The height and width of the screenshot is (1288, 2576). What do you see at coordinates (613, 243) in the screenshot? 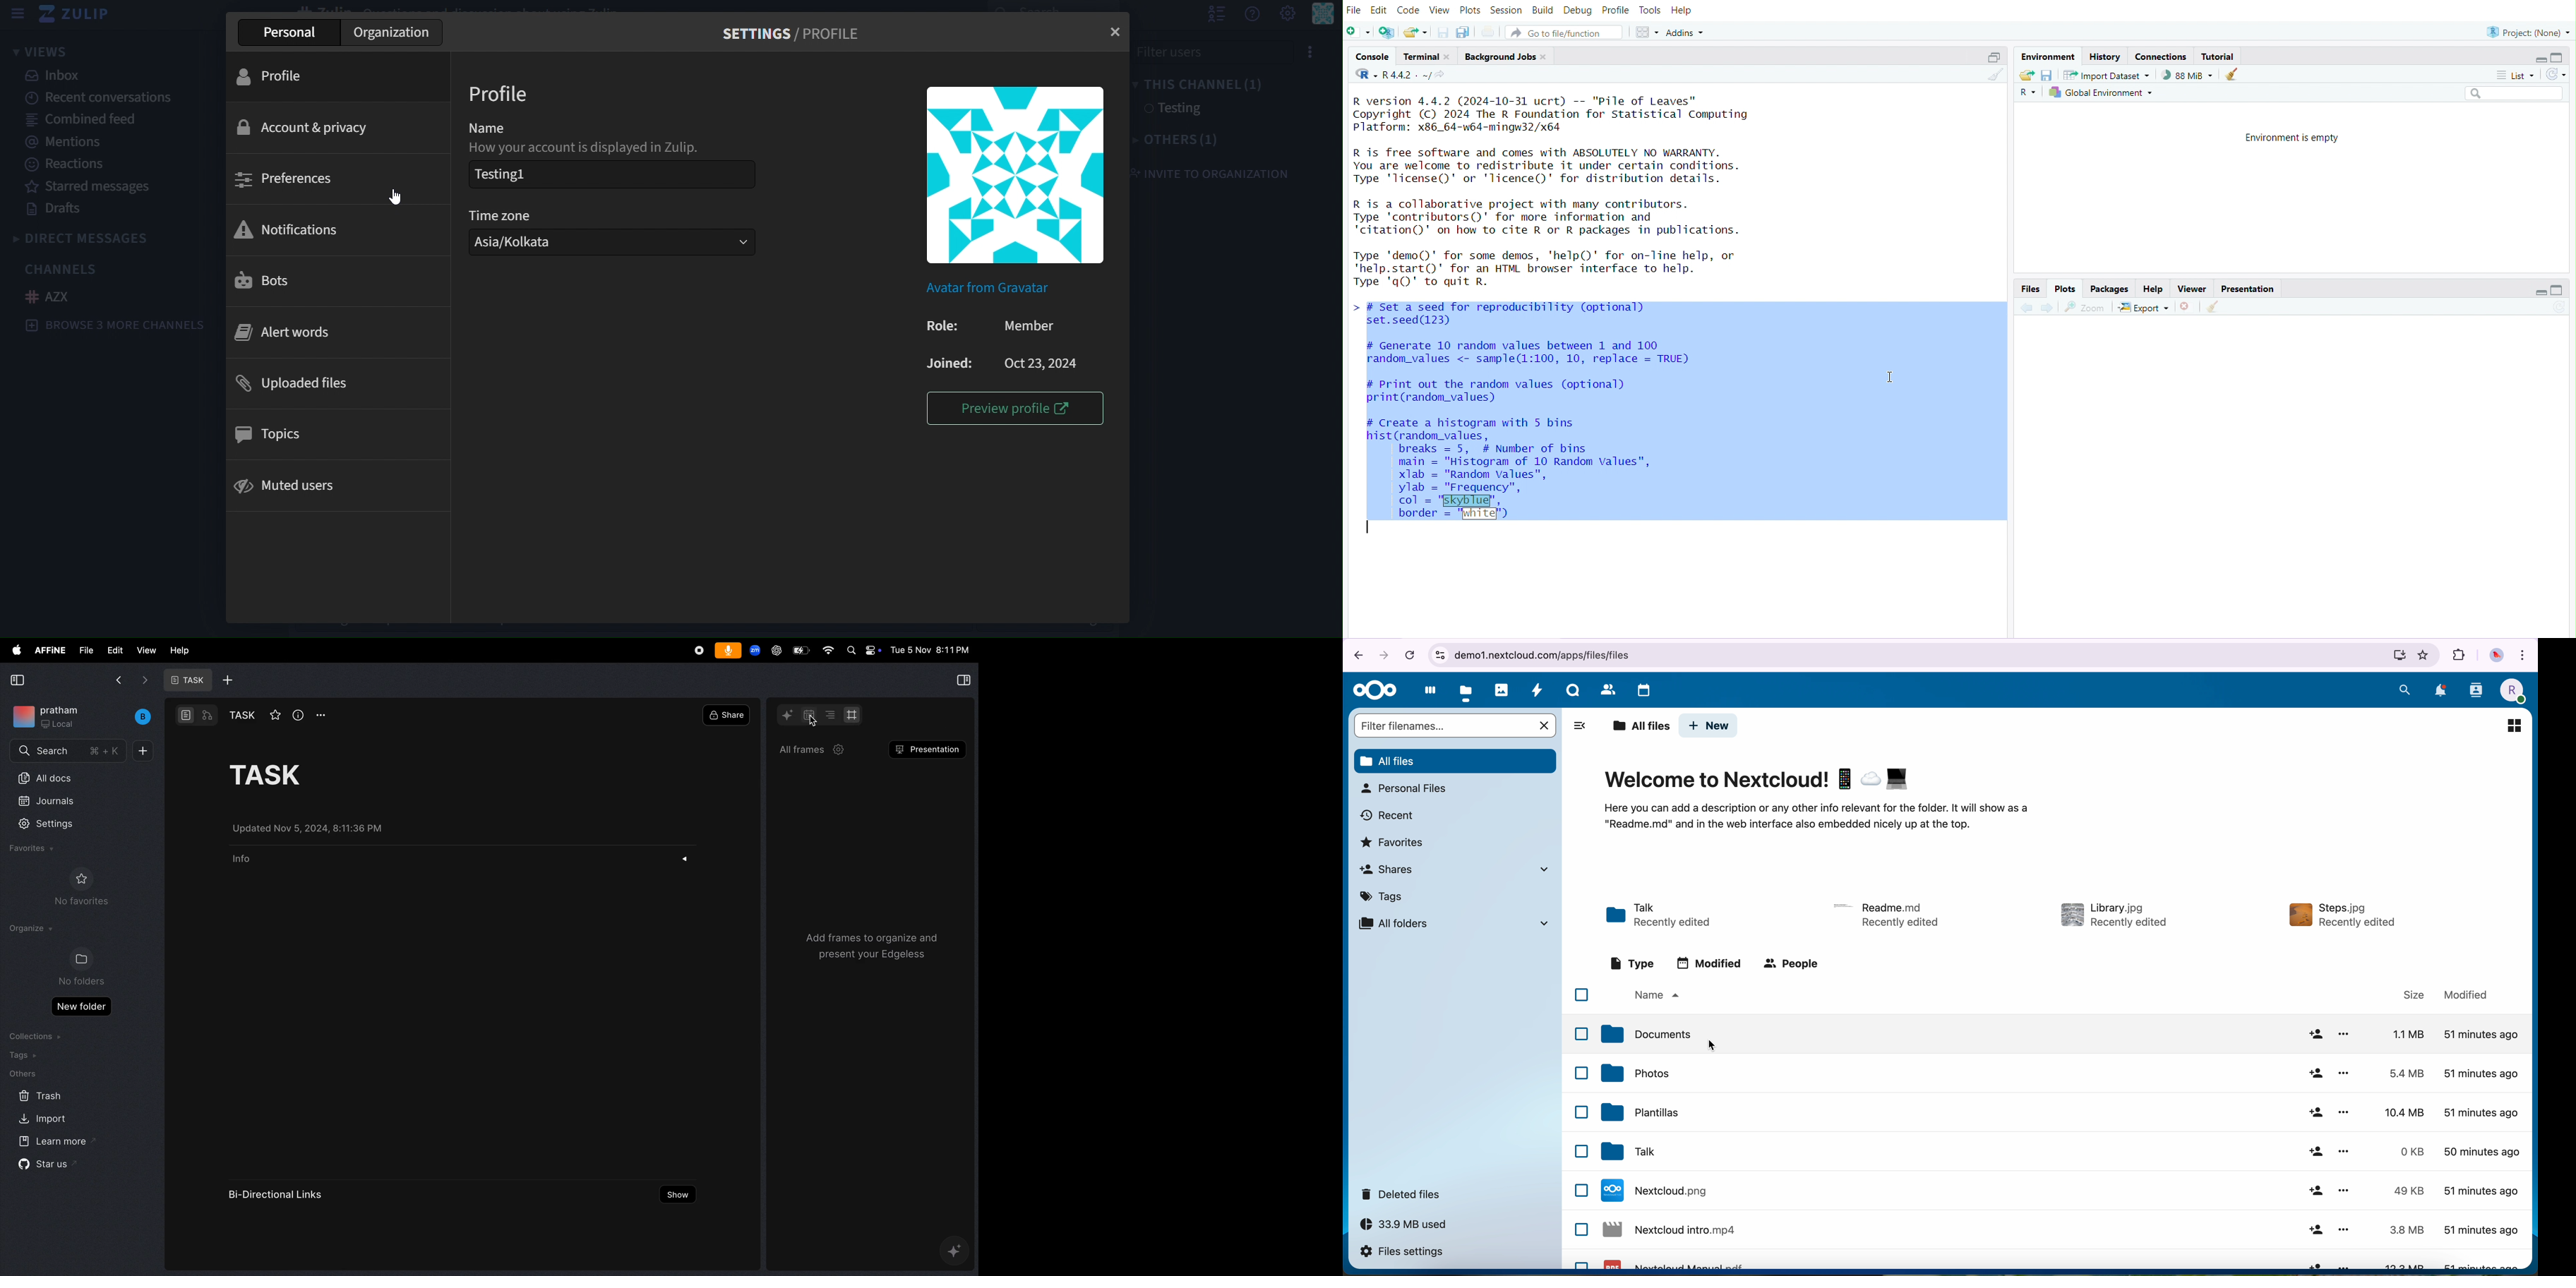
I see `Asia/Kolkata` at bounding box center [613, 243].